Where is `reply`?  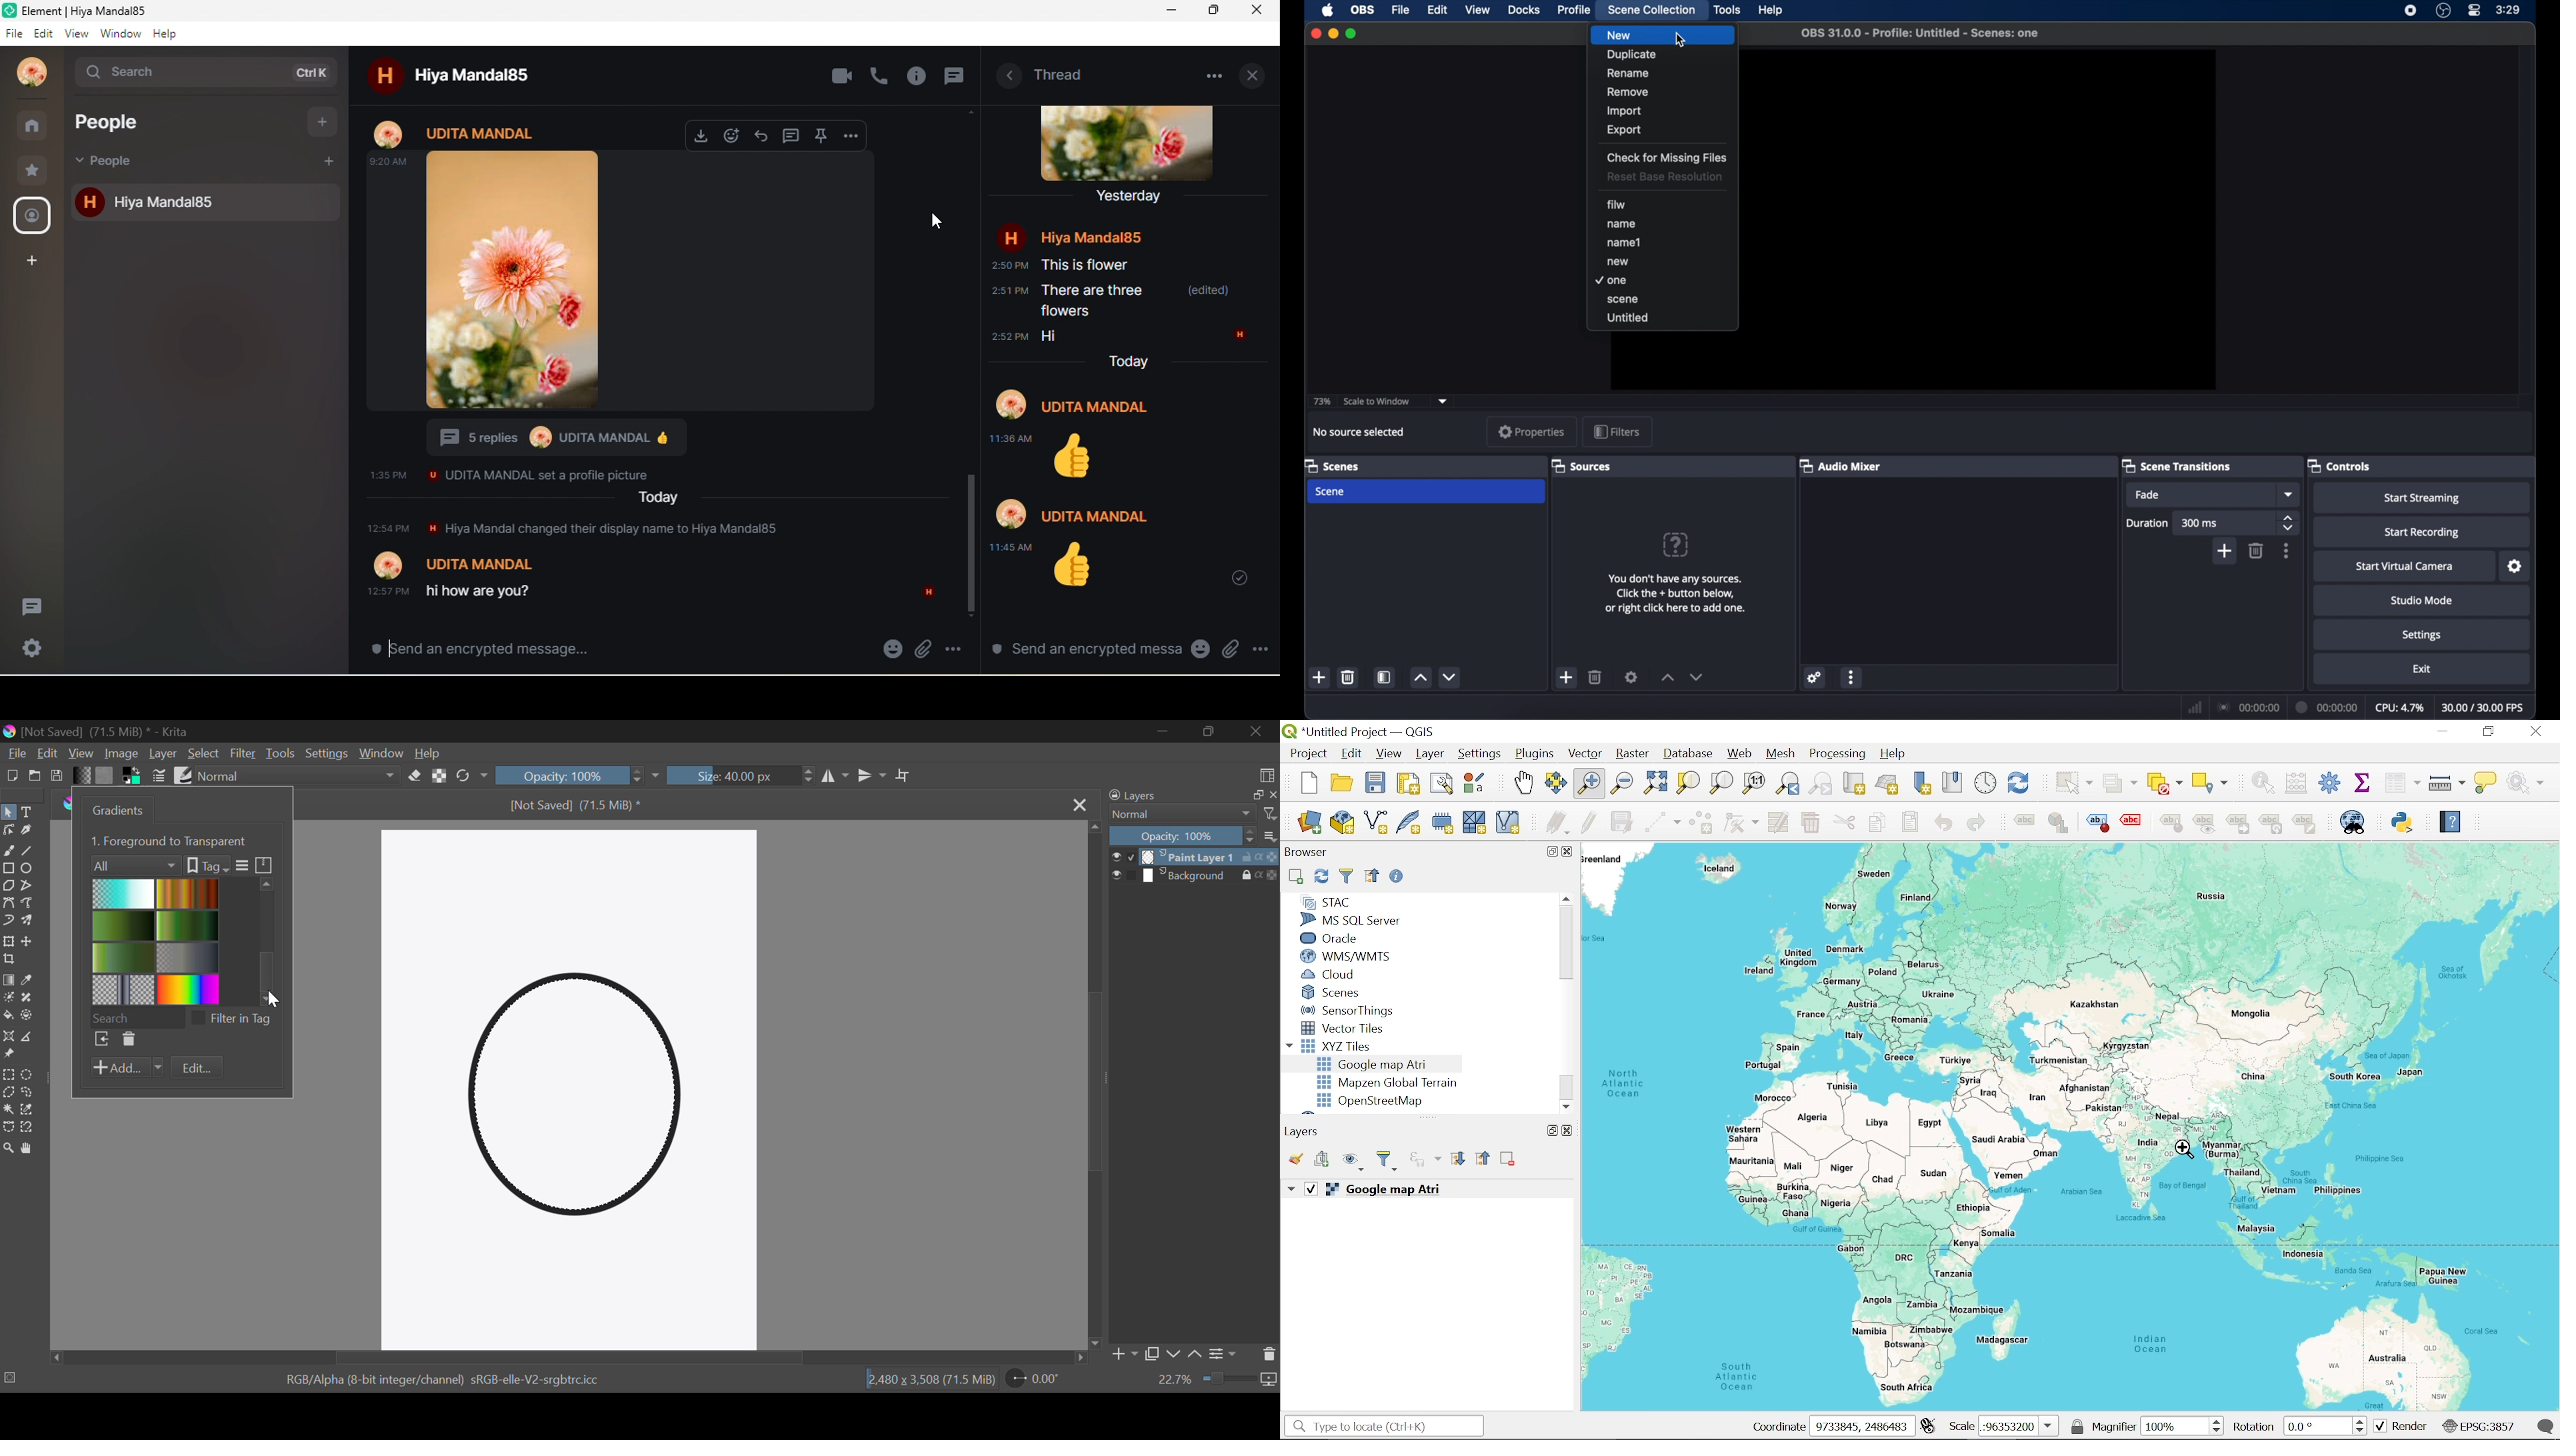 reply is located at coordinates (765, 137).